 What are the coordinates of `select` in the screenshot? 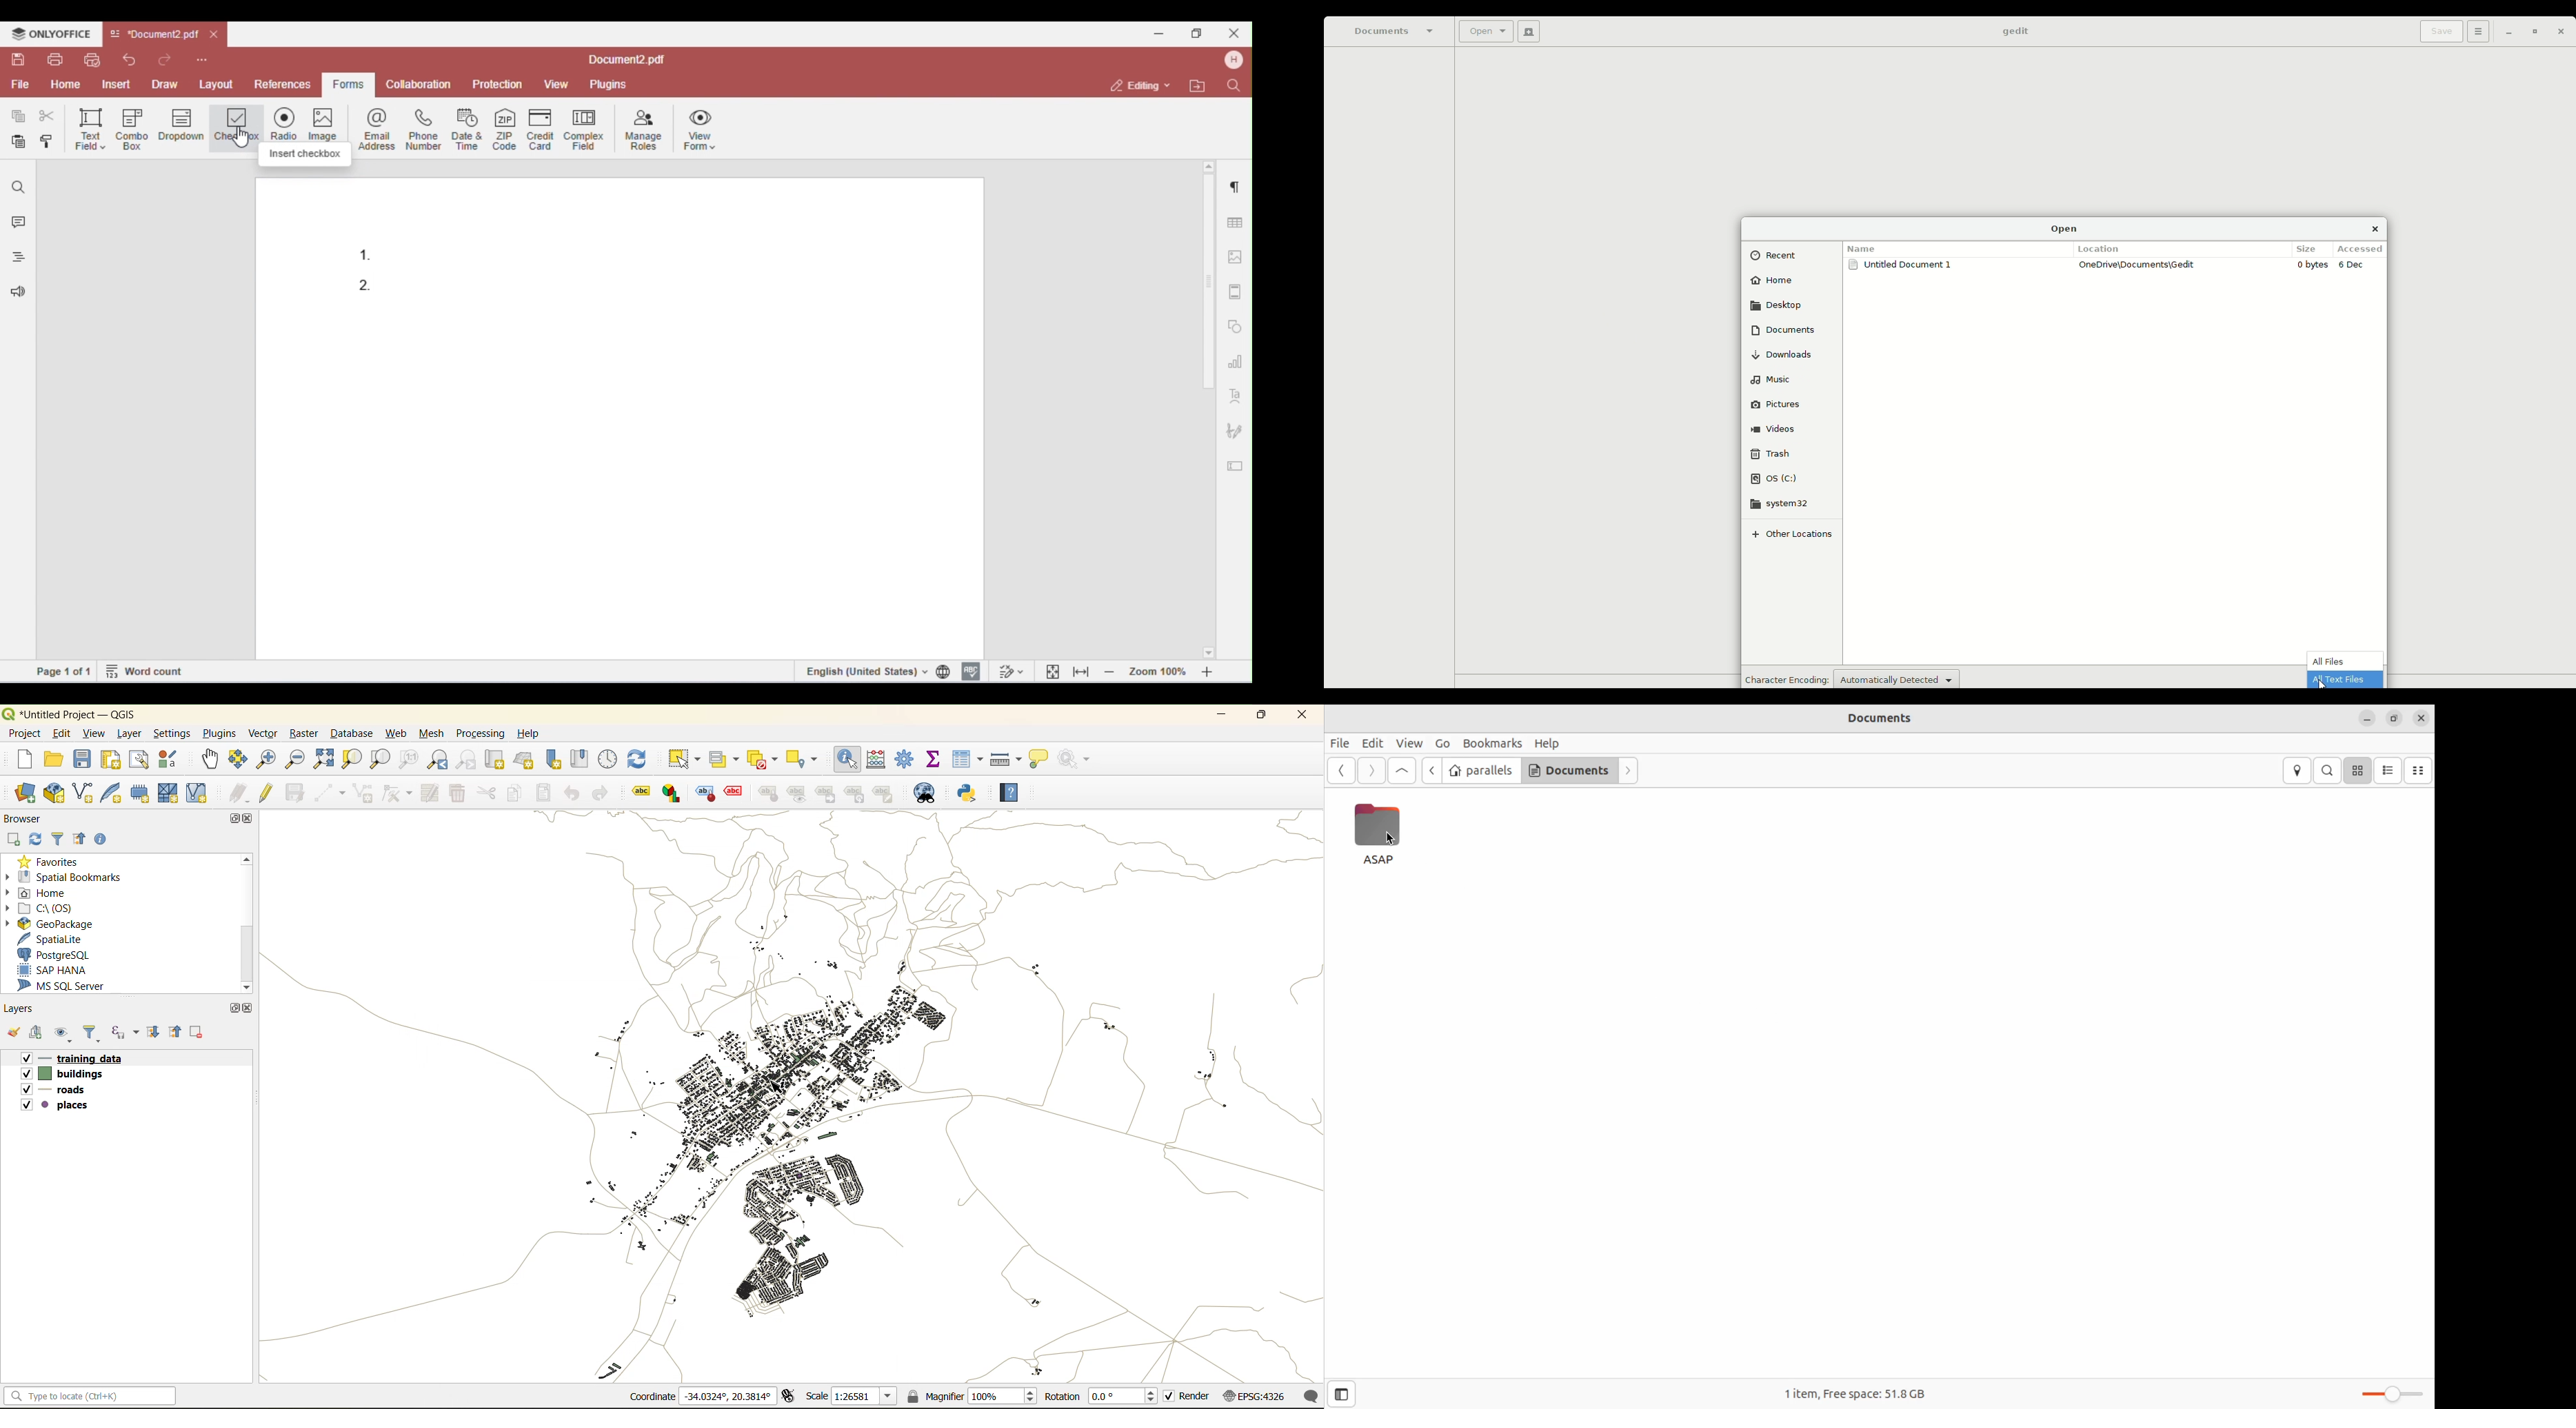 It's located at (686, 760).